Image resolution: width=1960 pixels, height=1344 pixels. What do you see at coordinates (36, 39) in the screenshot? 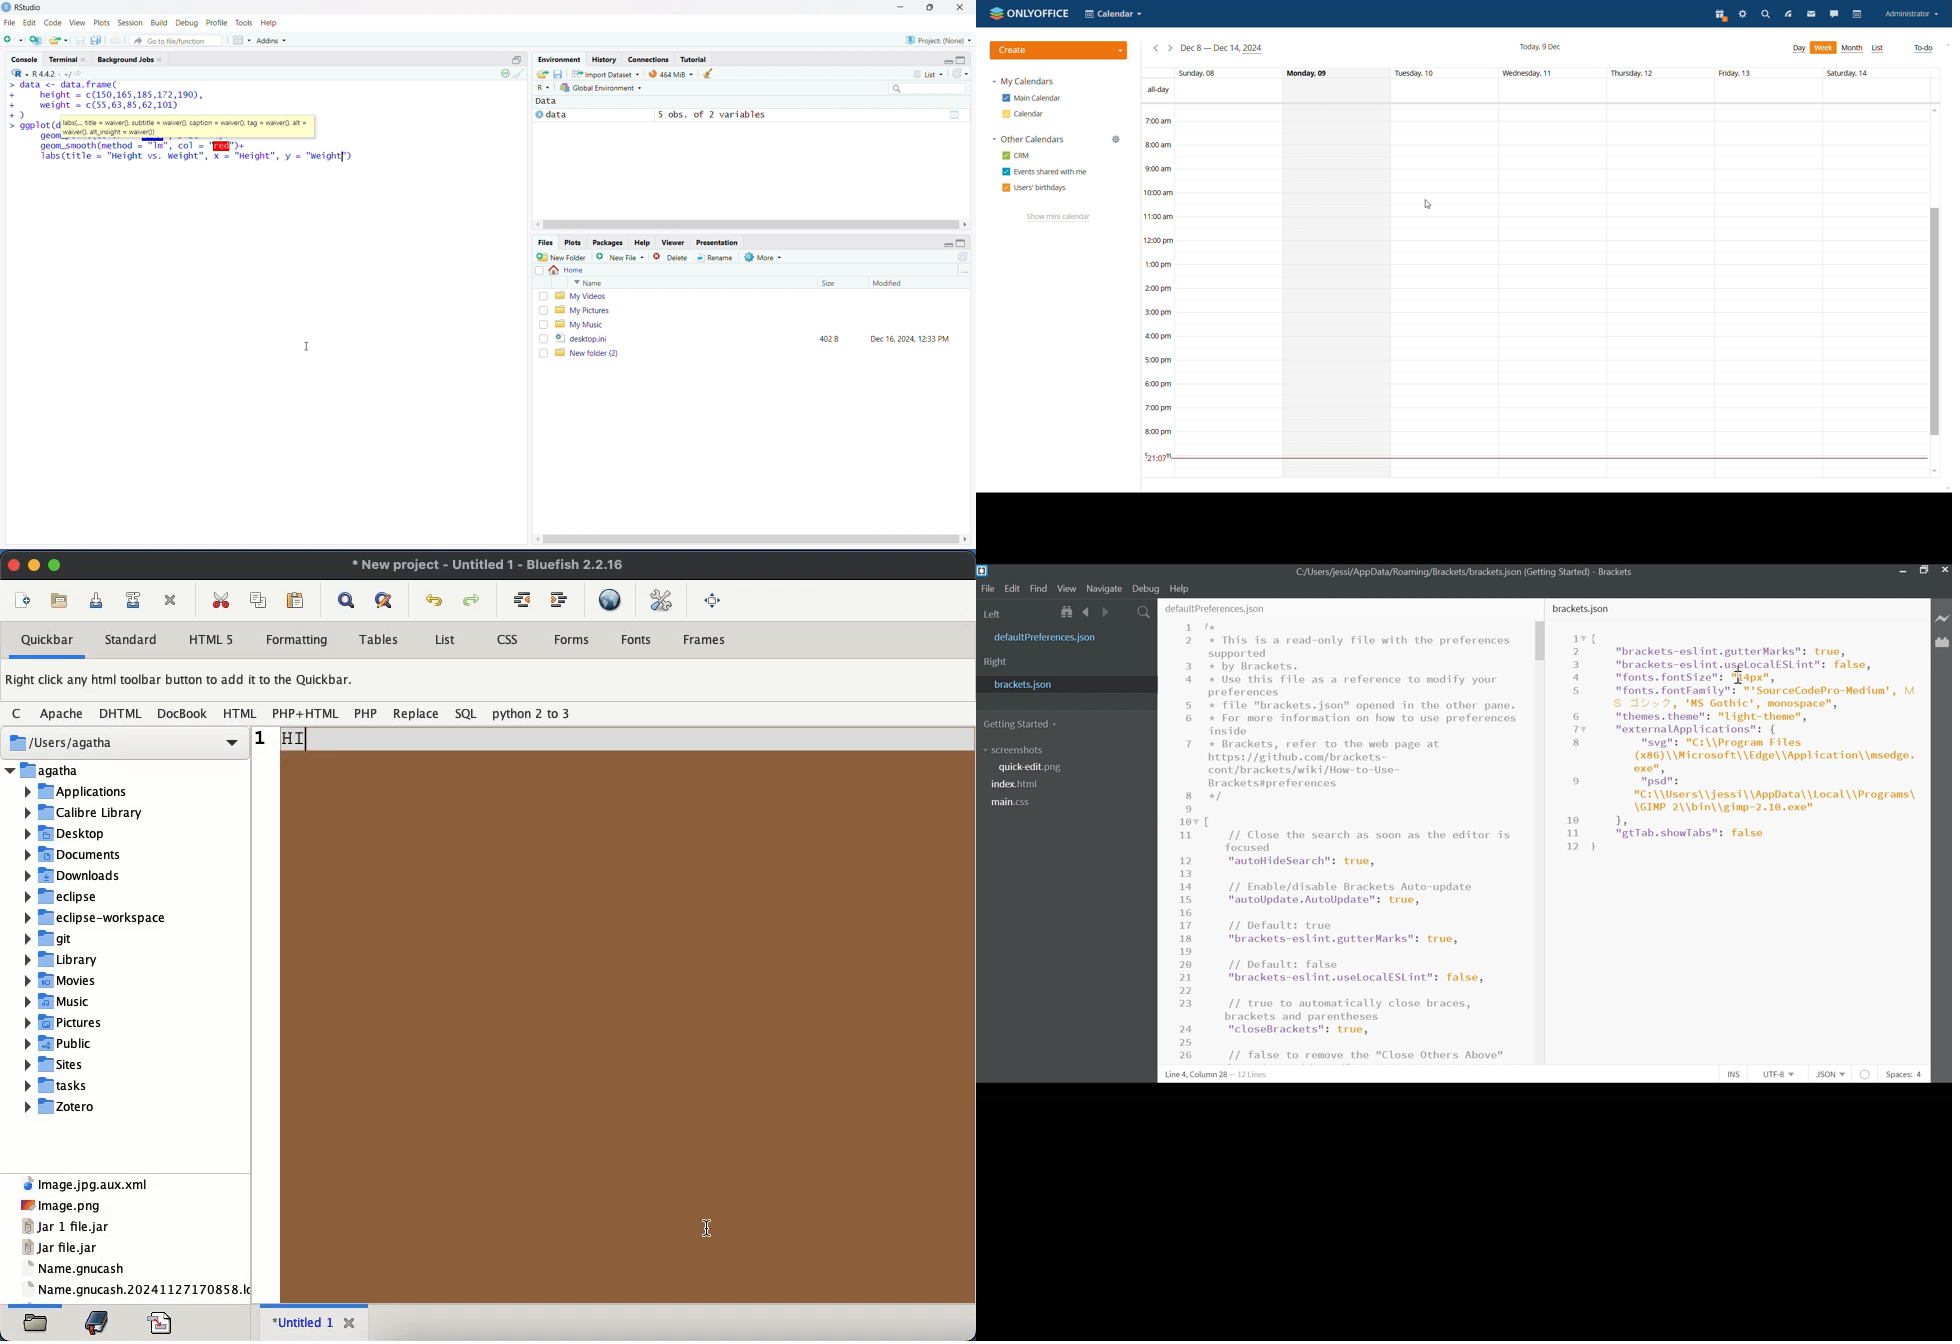
I see `create a project` at bounding box center [36, 39].